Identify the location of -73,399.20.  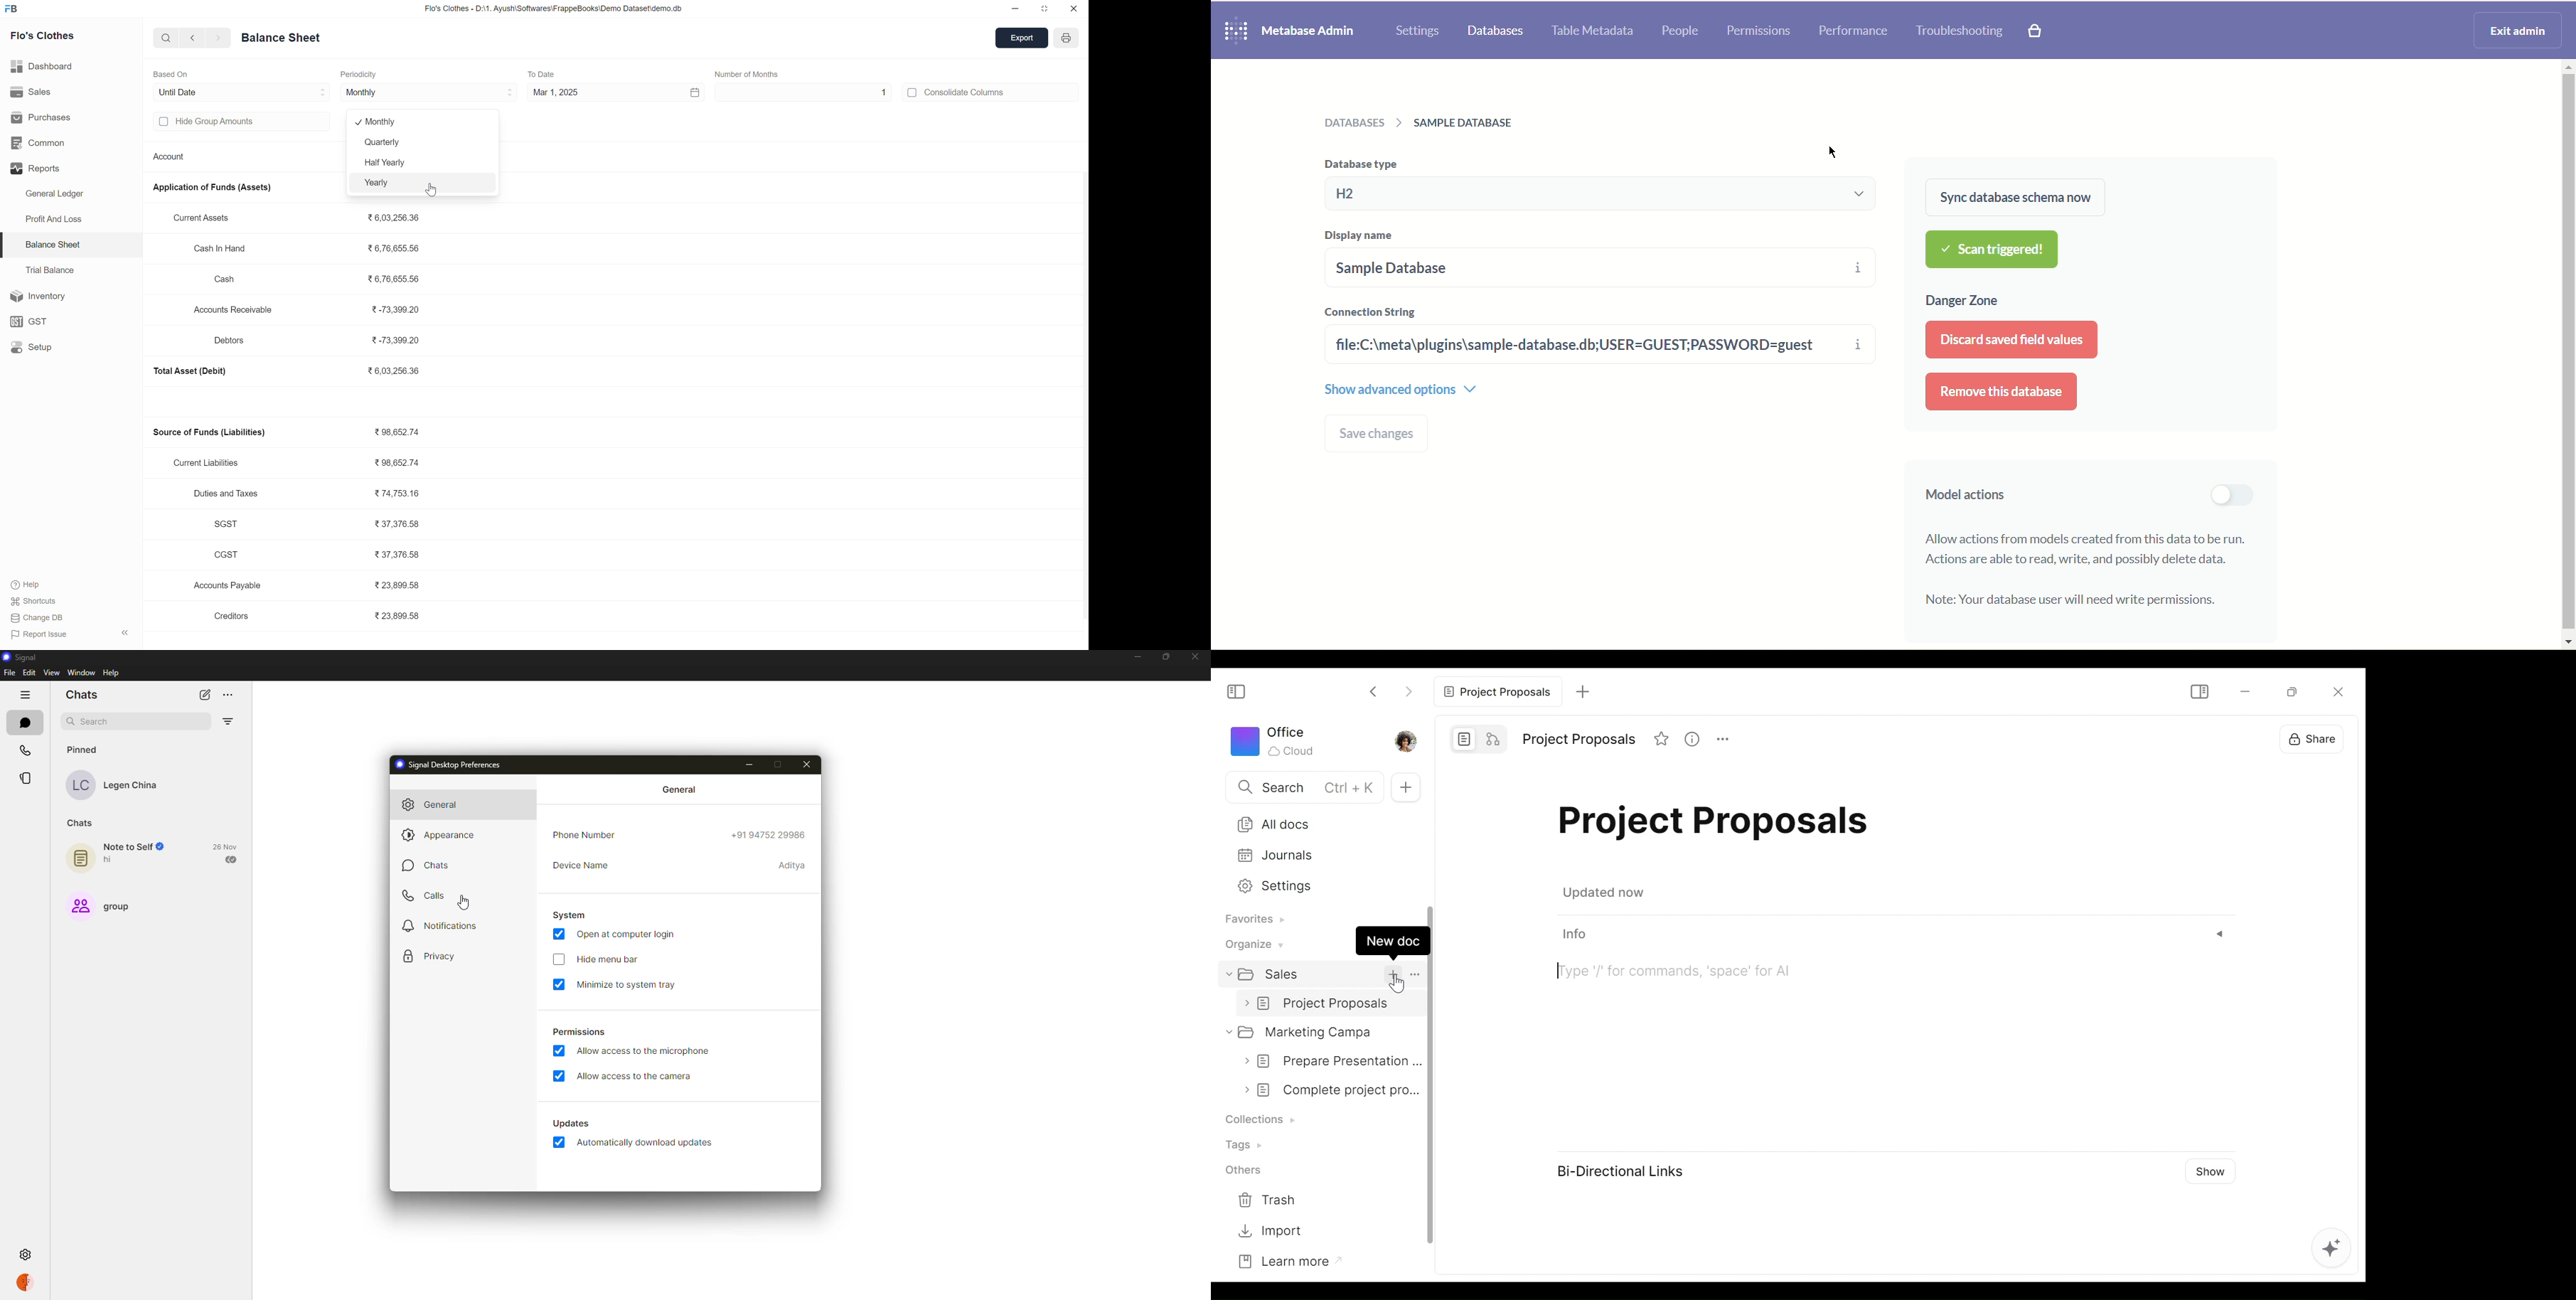
(401, 309).